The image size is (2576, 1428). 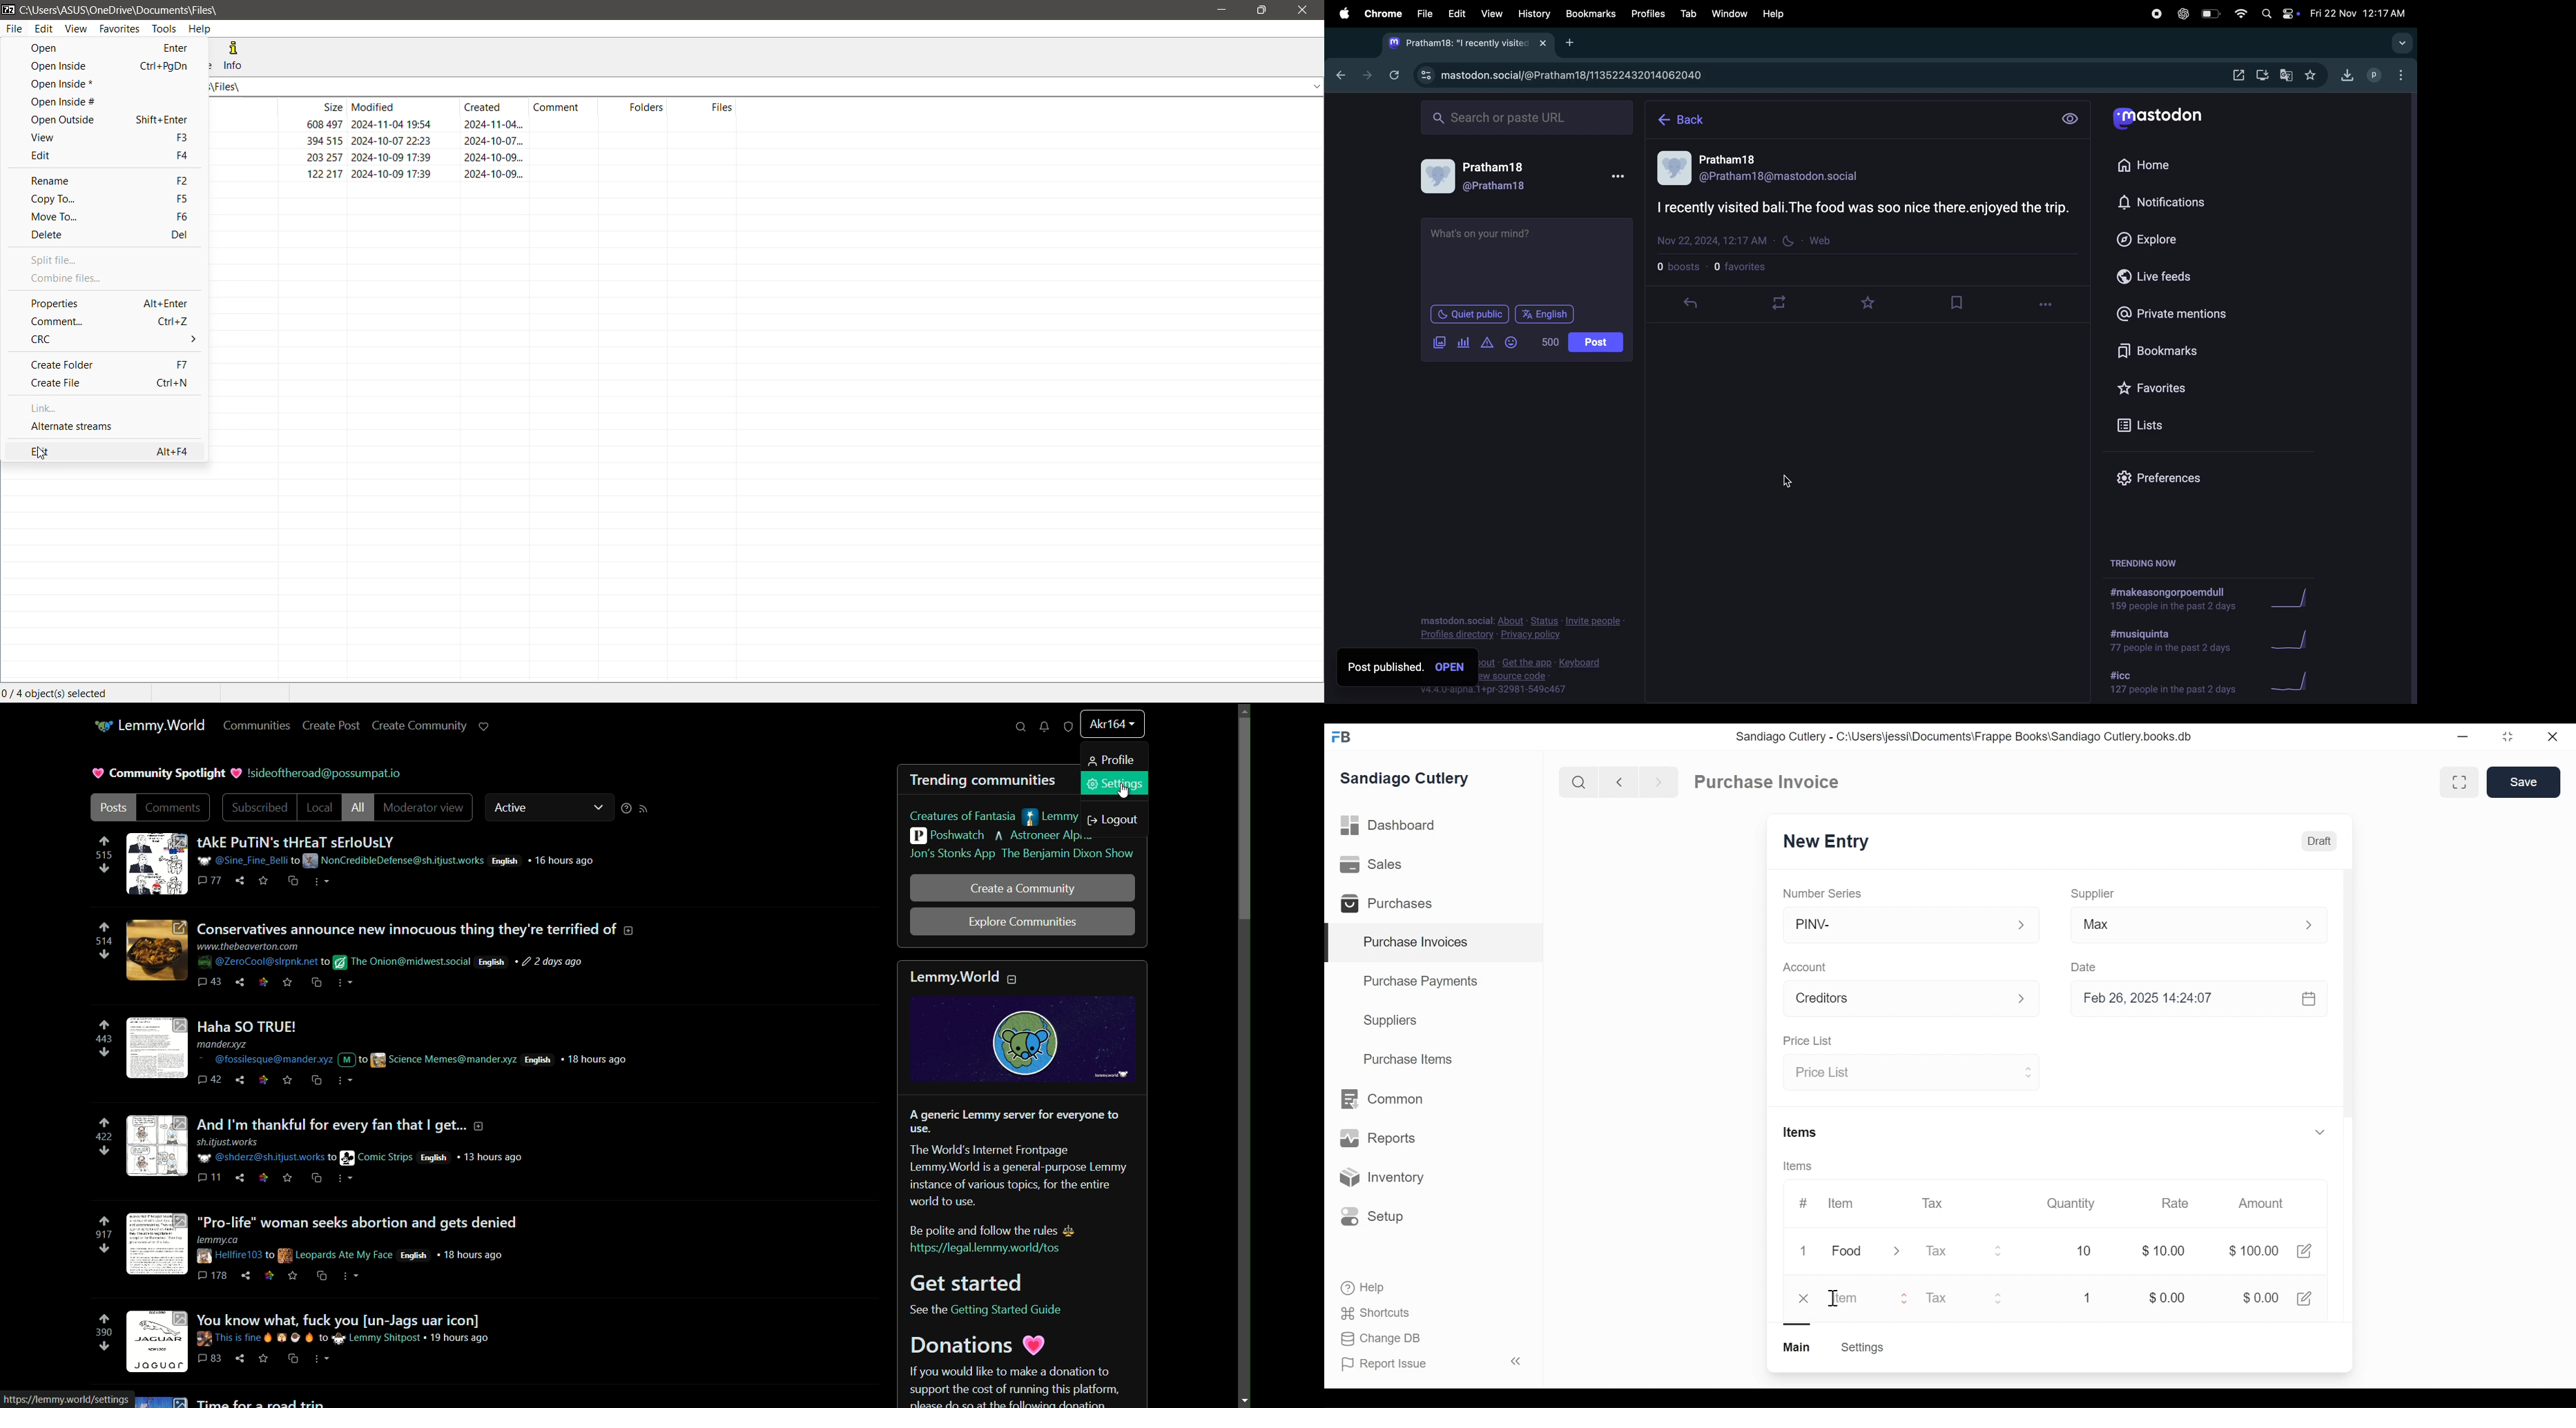 What do you see at coordinates (2320, 843) in the screenshot?
I see `Draft` at bounding box center [2320, 843].